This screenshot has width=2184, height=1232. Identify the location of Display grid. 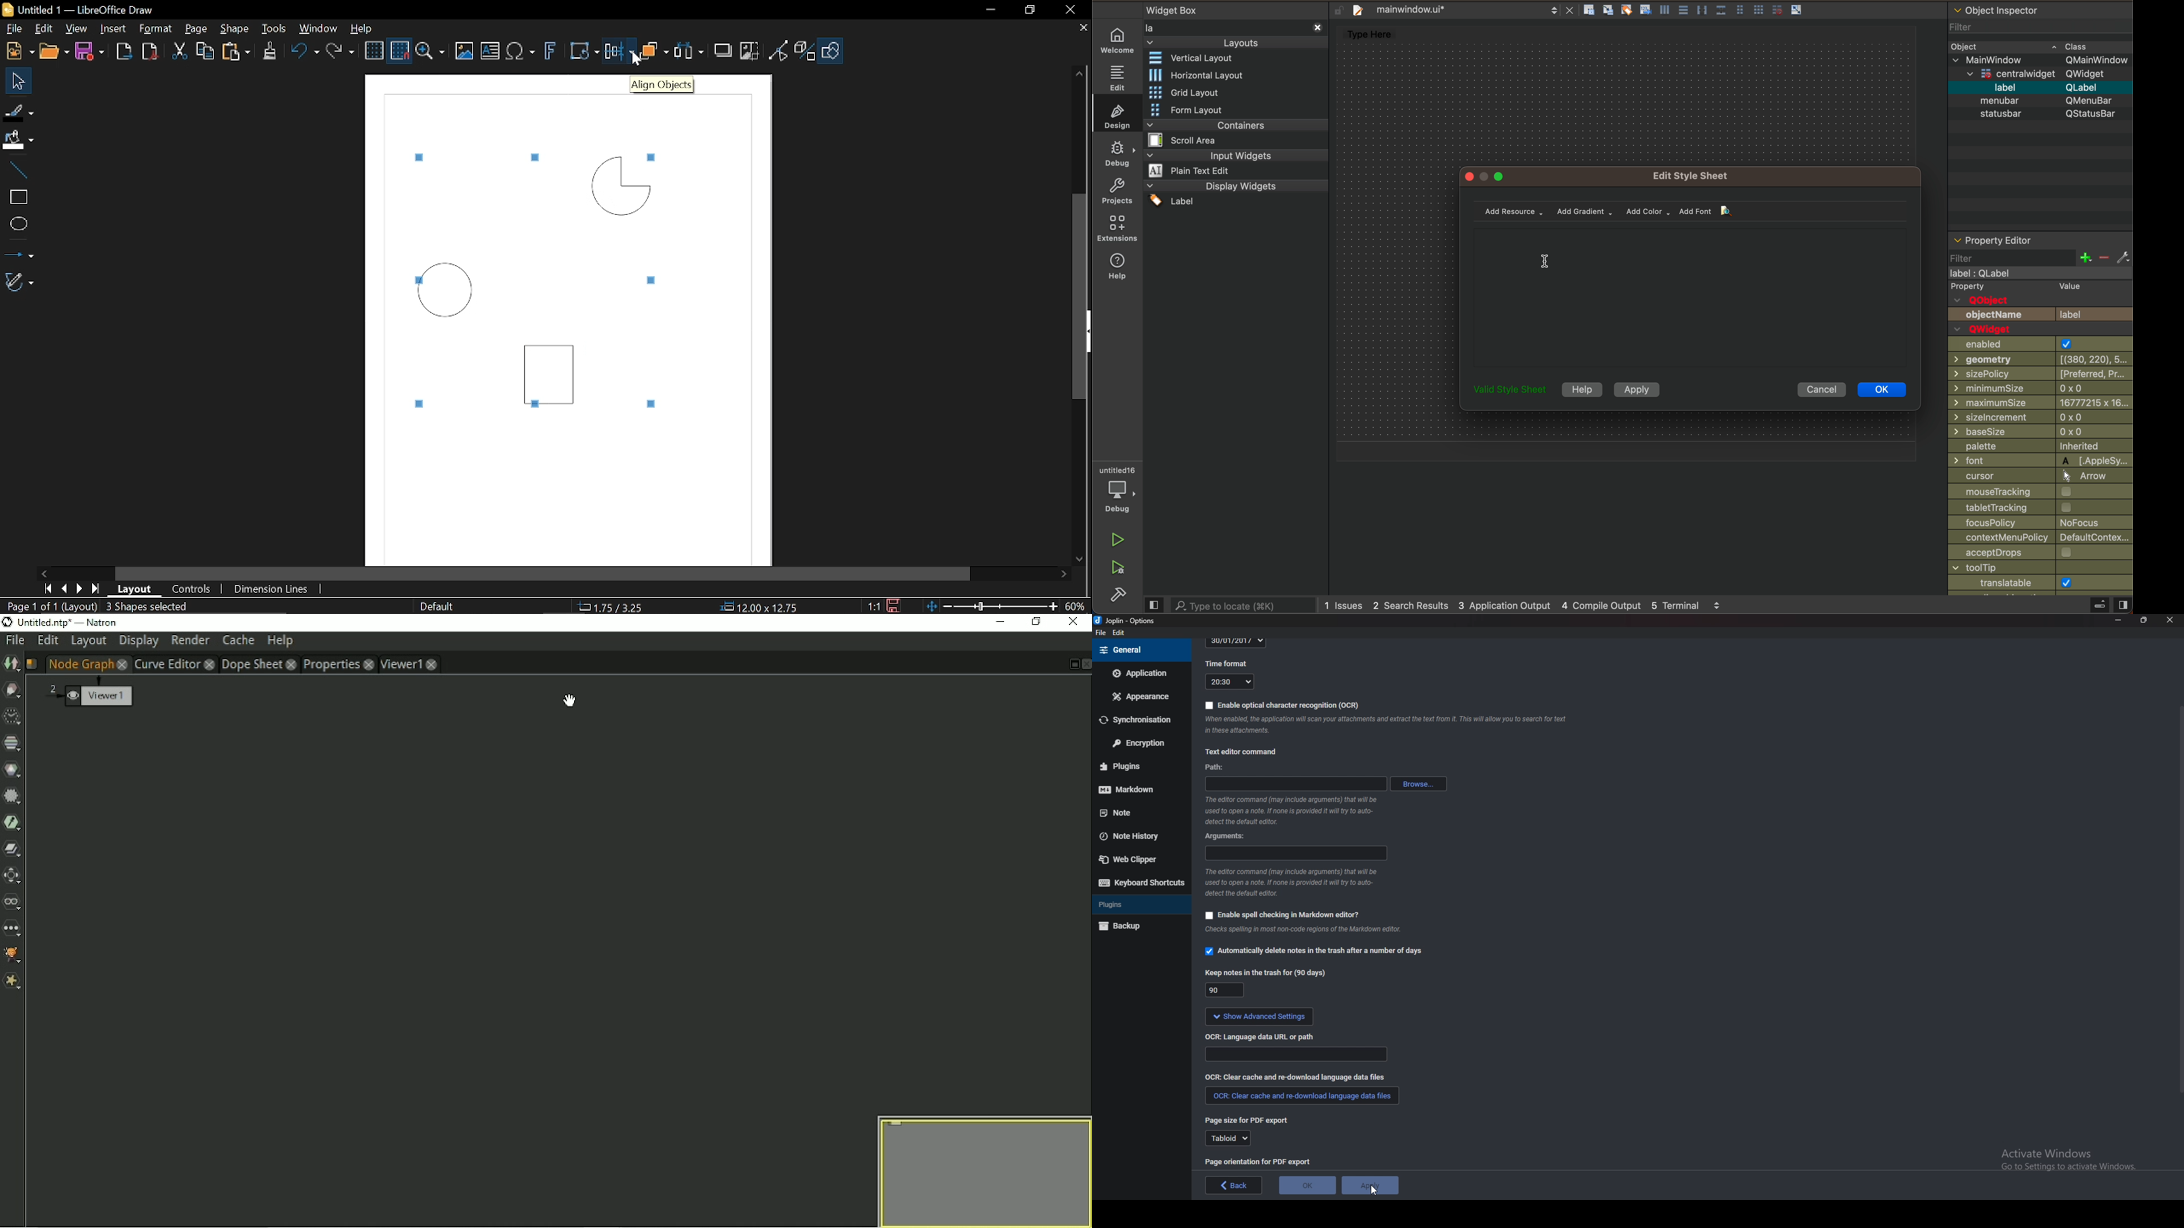
(375, 51).